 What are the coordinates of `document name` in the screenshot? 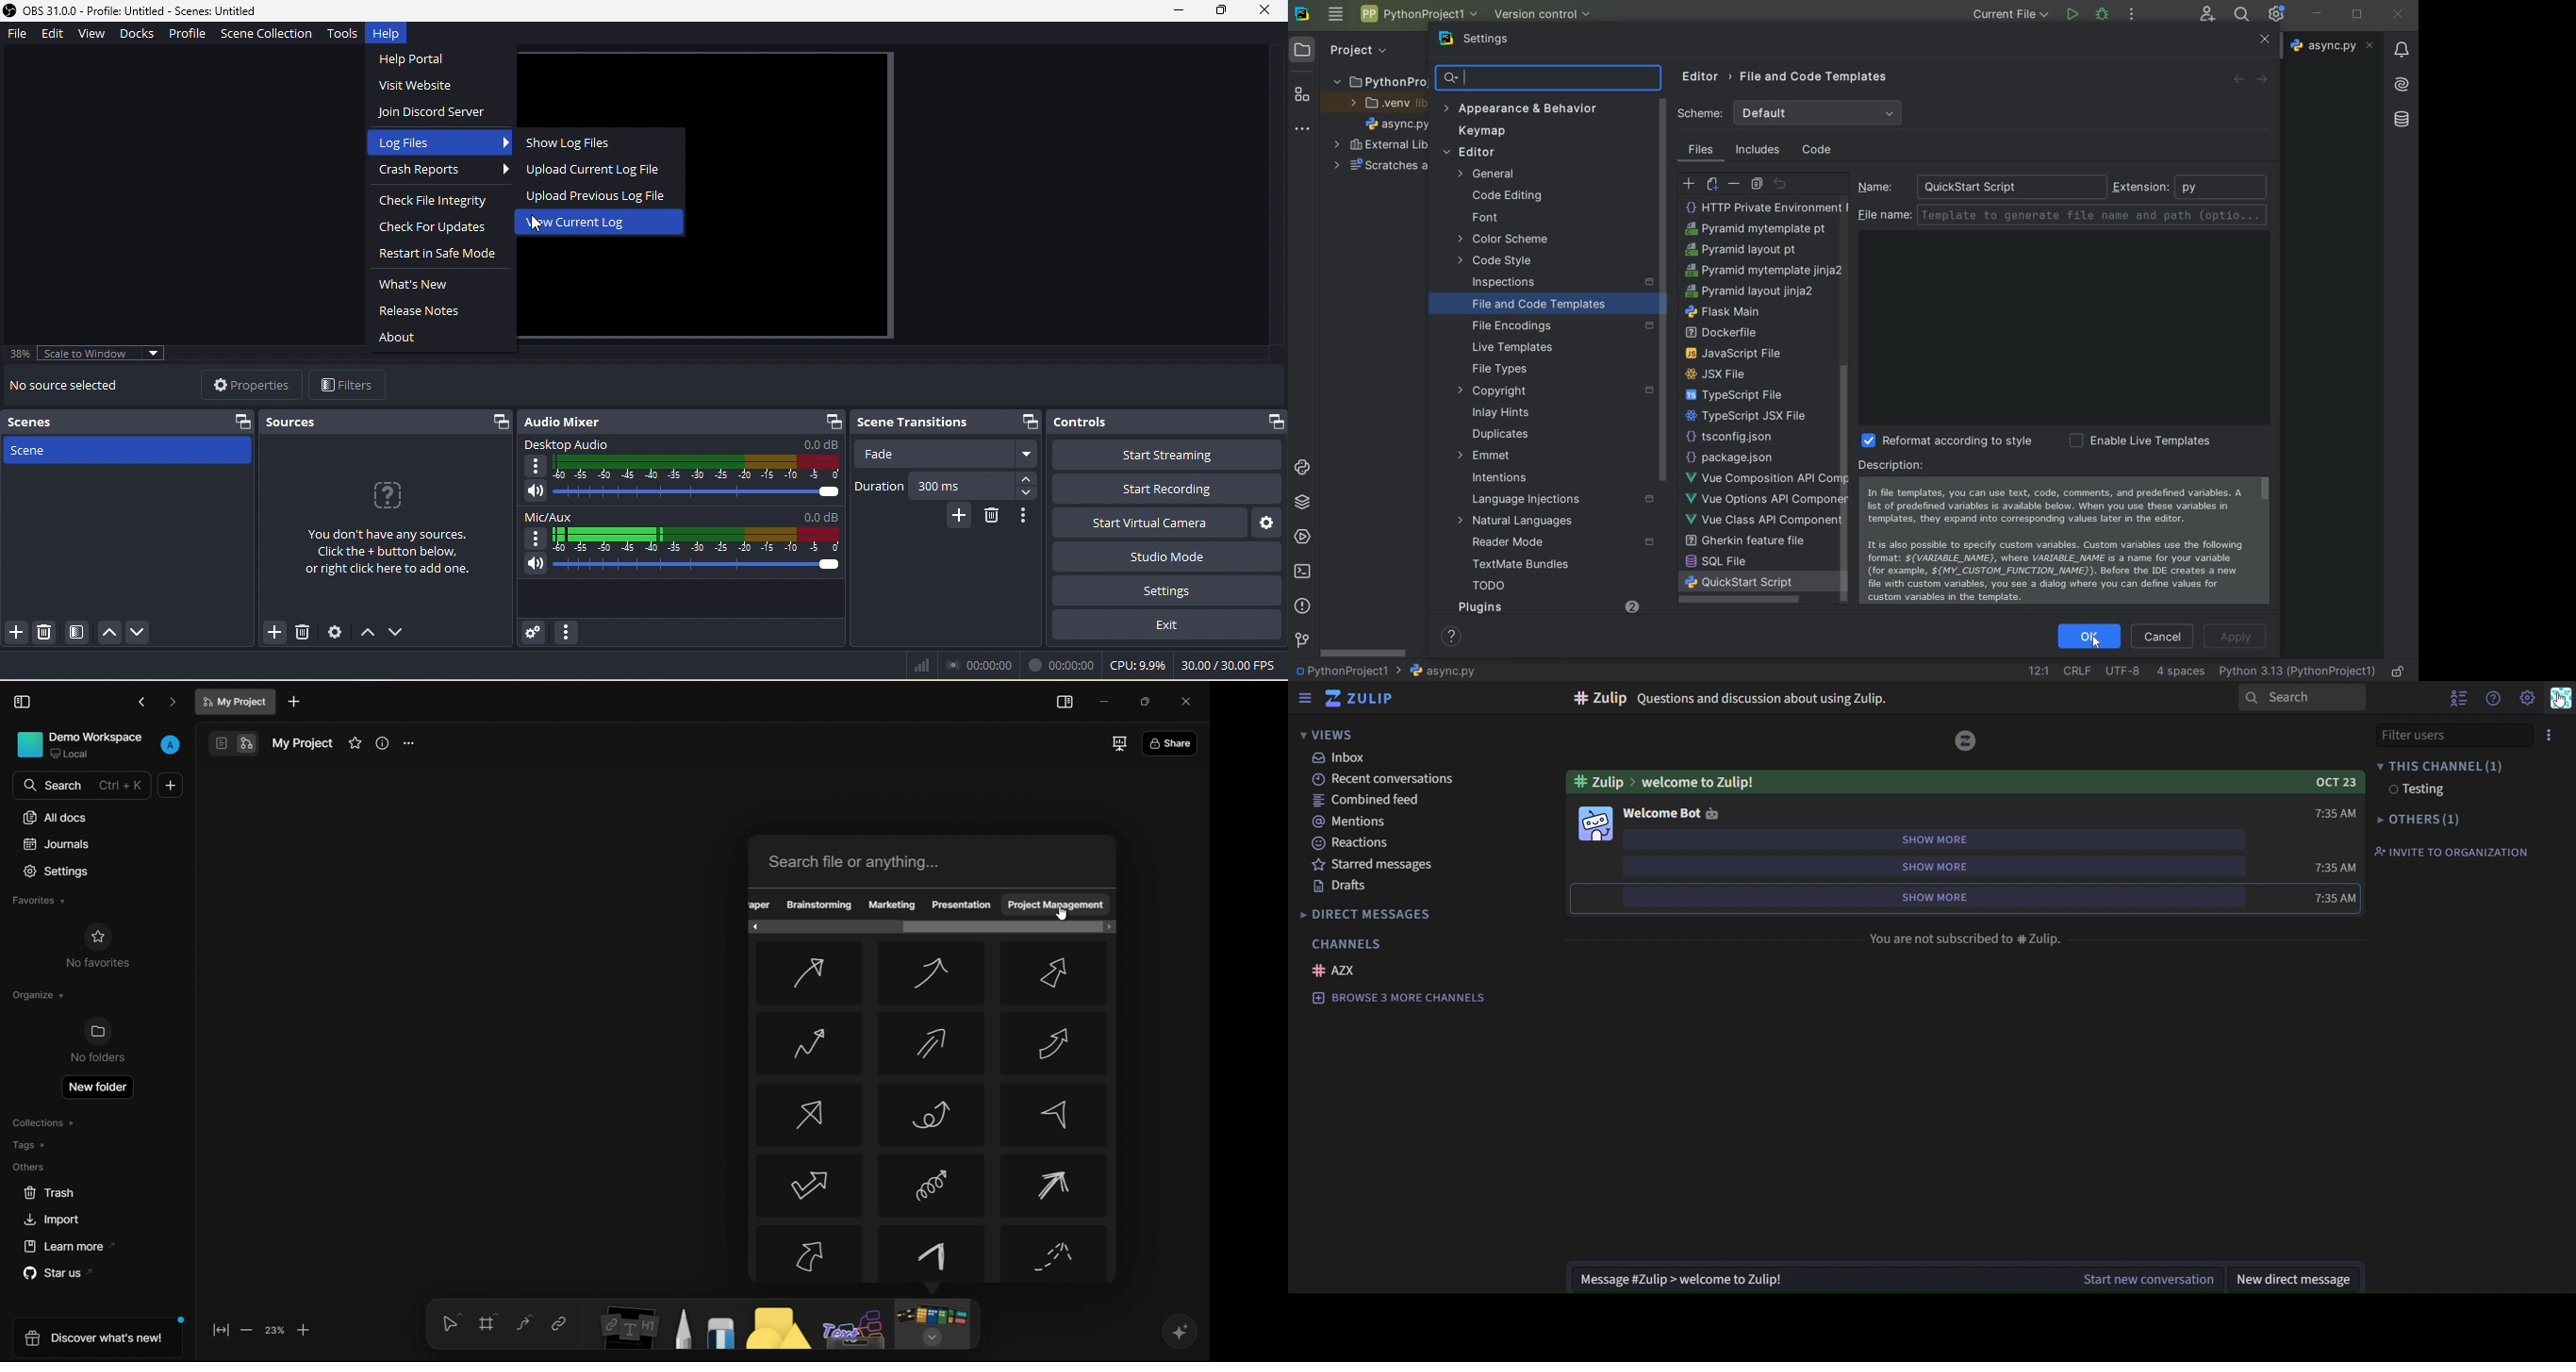 It's located at (301, 743).